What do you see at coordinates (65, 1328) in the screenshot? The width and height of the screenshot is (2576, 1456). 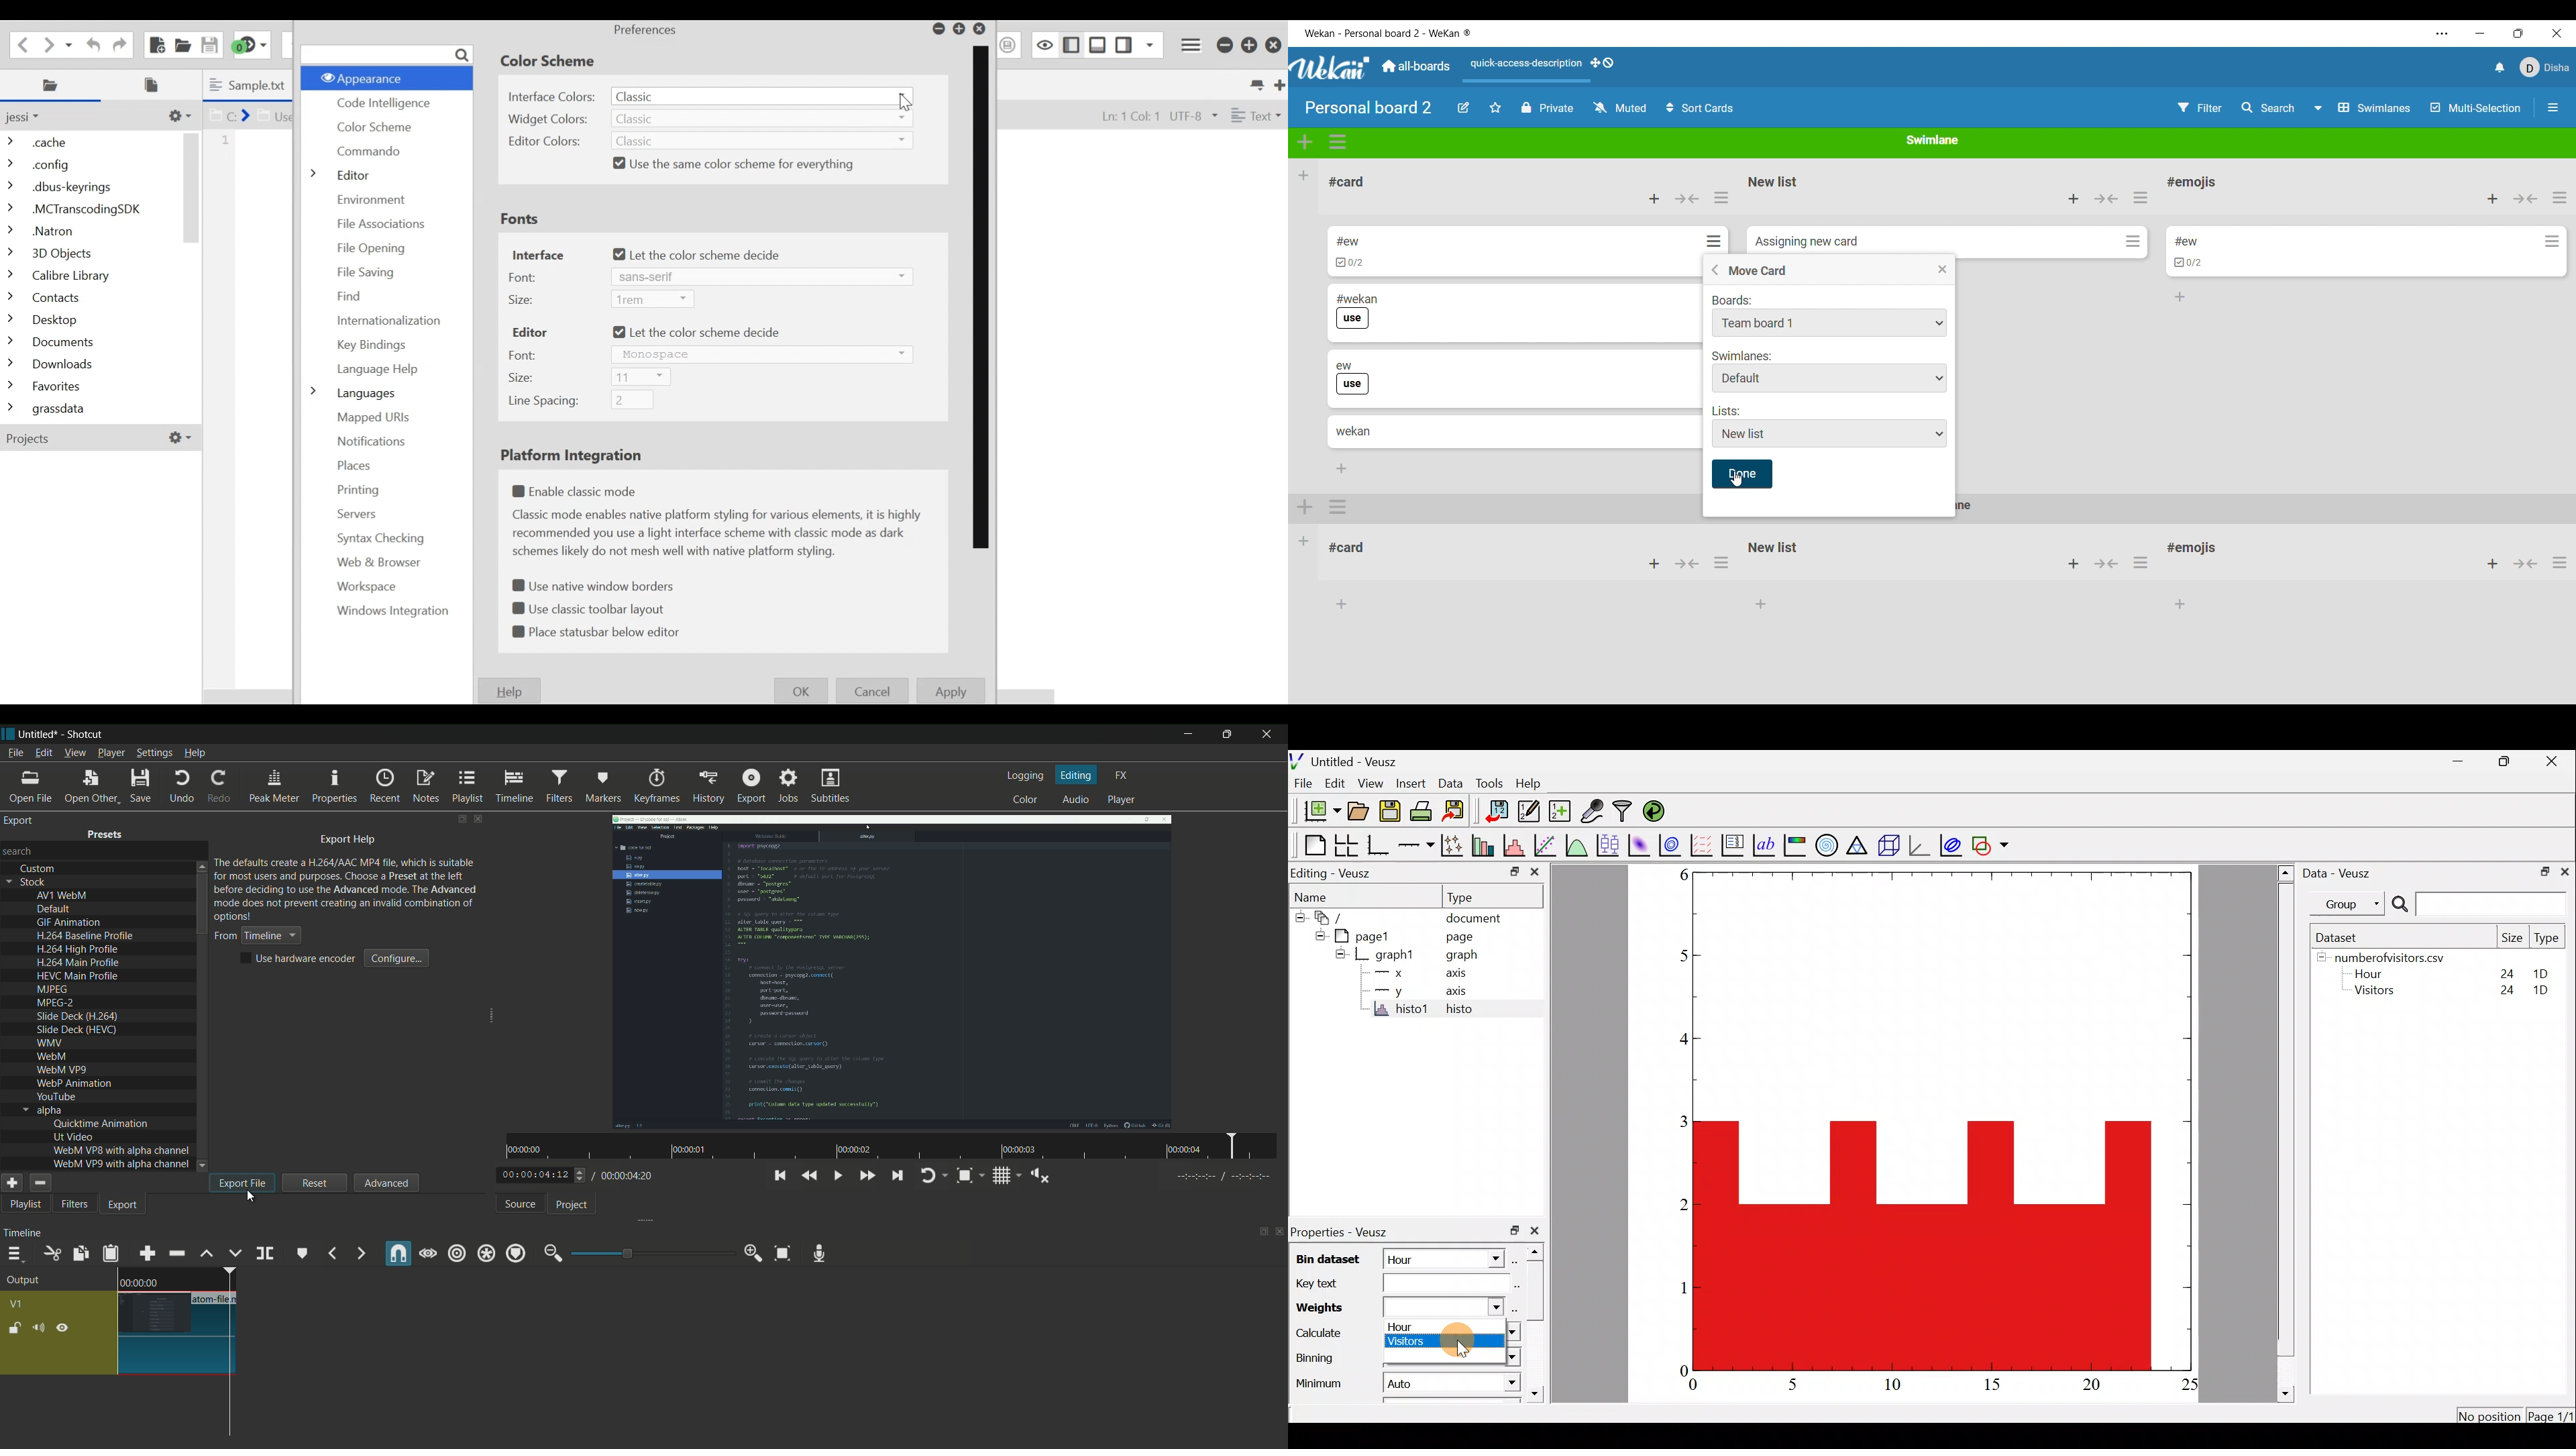 I see `hide` at bounding box center [65, 1328].